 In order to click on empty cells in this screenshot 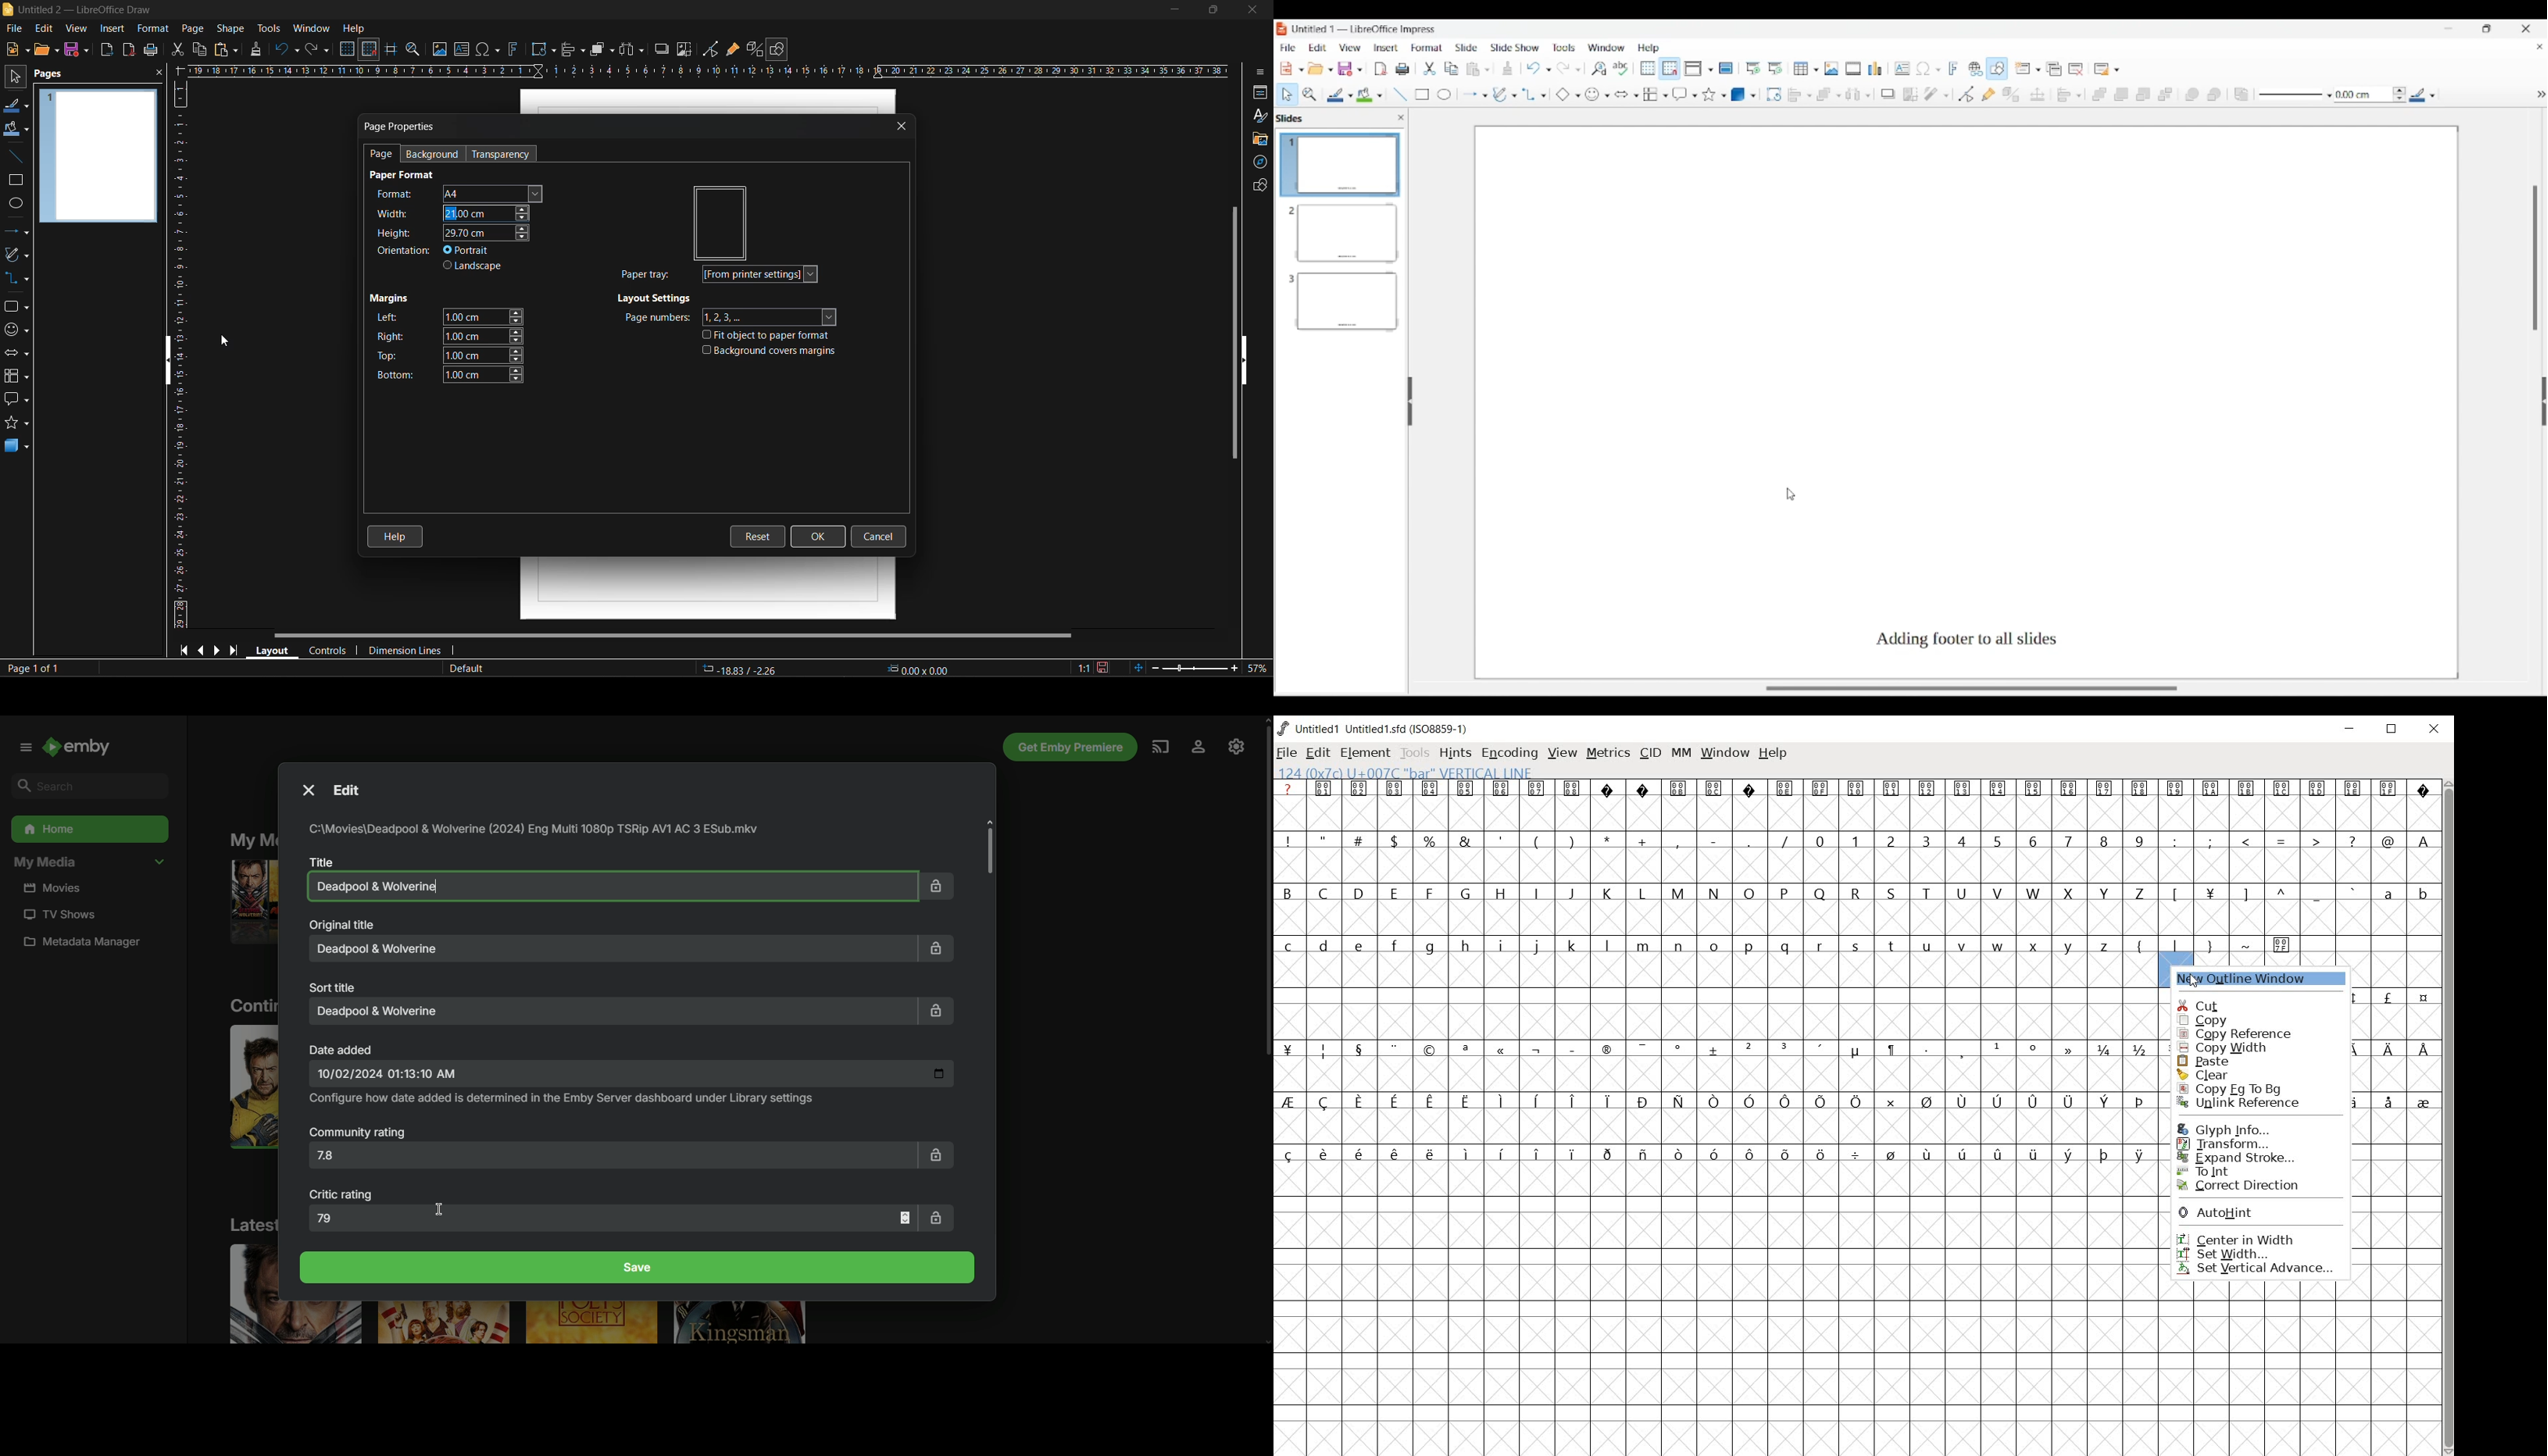, I will do `click(2397, 1073)`.